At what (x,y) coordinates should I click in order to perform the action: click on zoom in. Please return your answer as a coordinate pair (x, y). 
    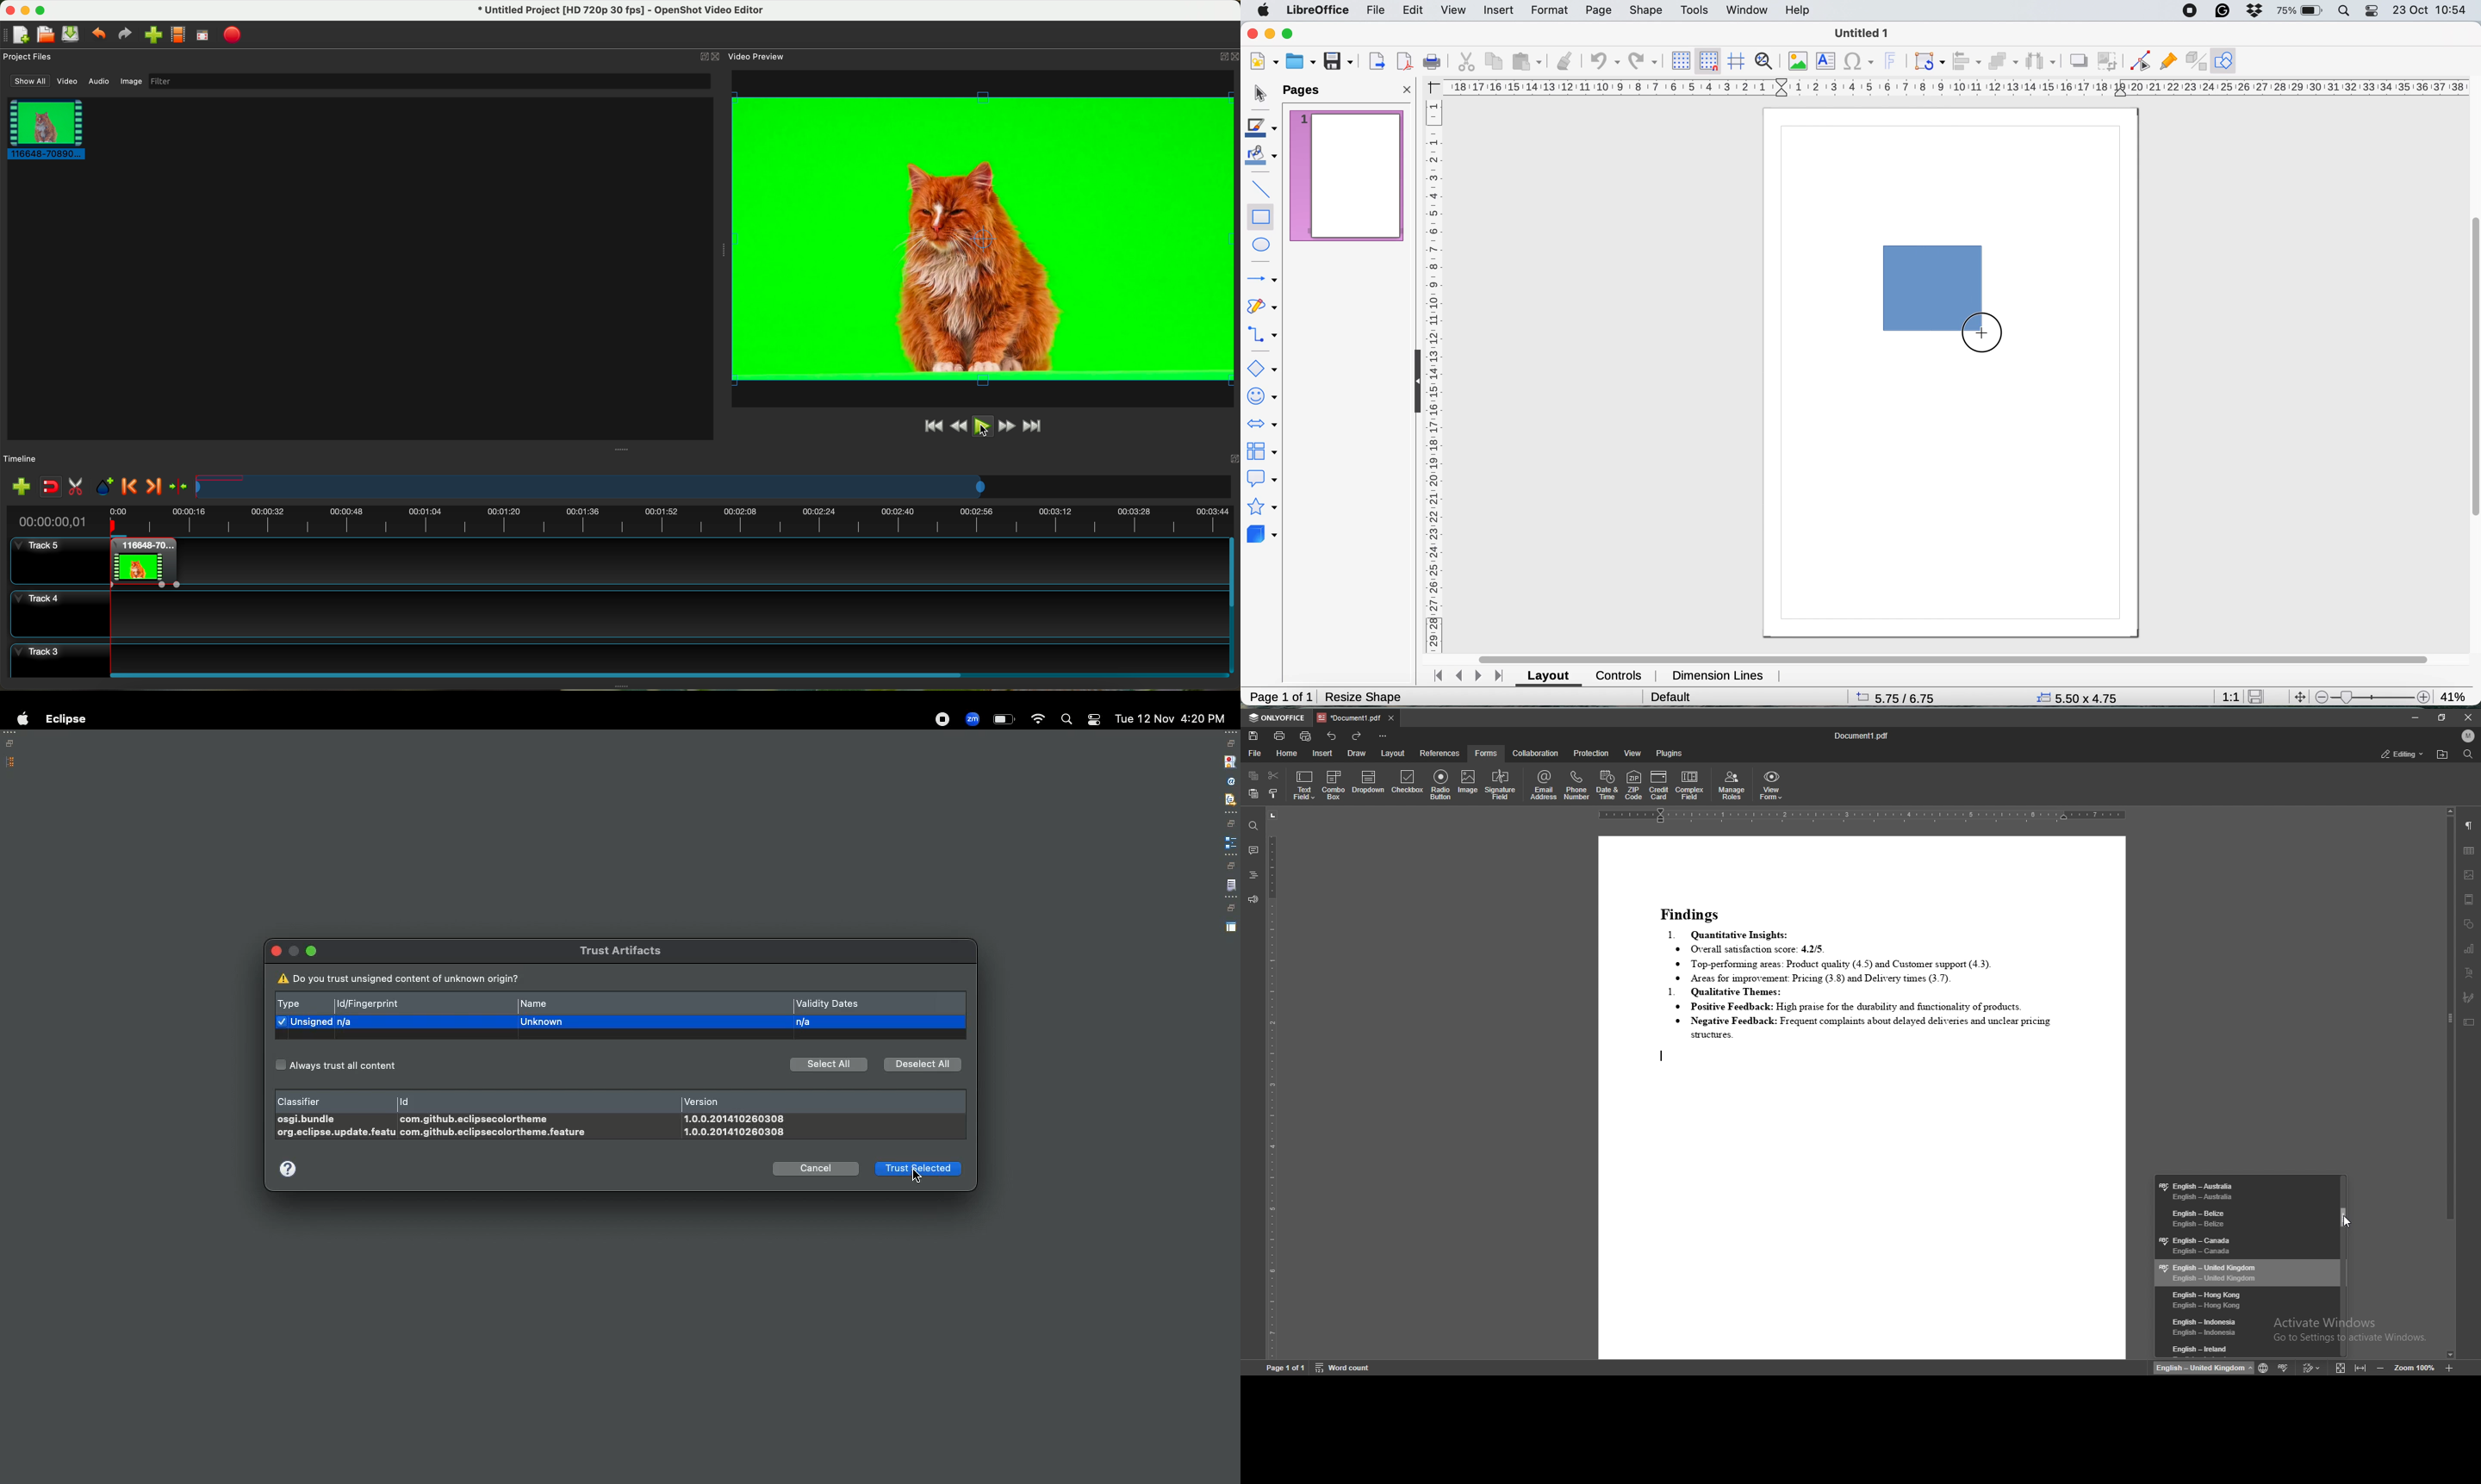
    Looking at the image, I should click on (2449, 1368).